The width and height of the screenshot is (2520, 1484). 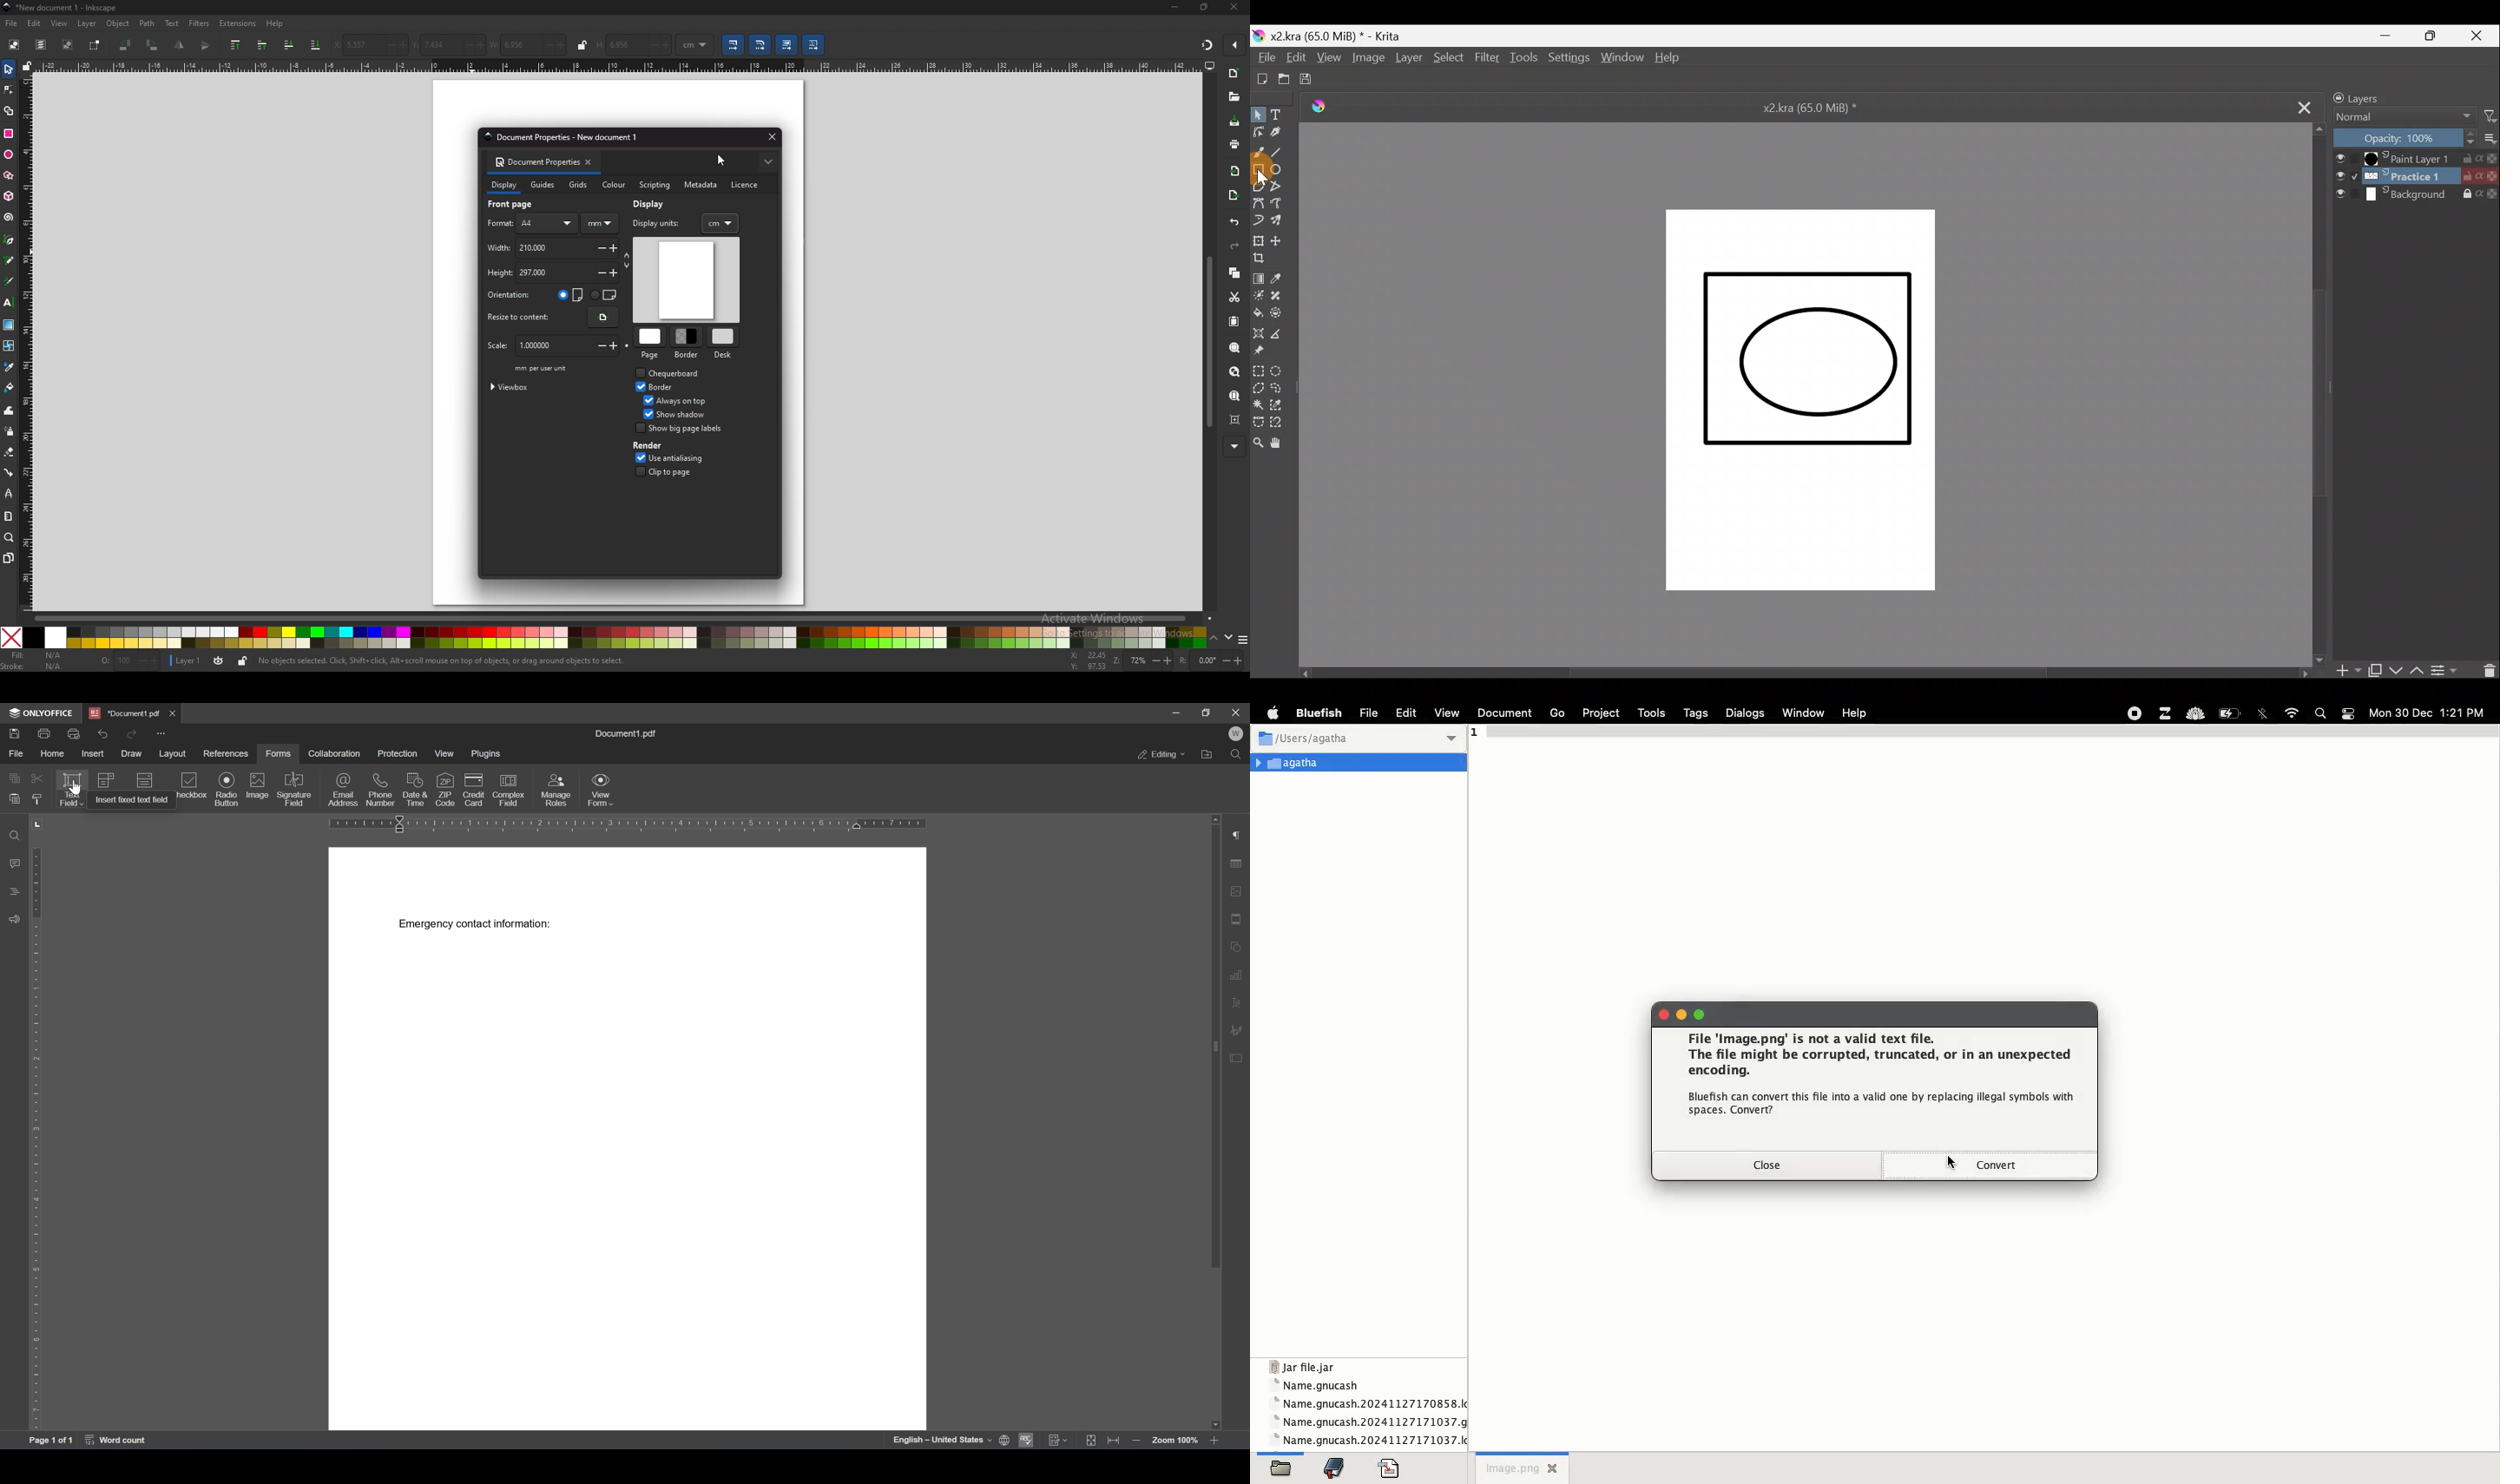 What do you see at coordinates (2396, 672) in the screenshot?
I see `Move layer/mask down` at bounding box center [2396, 672].